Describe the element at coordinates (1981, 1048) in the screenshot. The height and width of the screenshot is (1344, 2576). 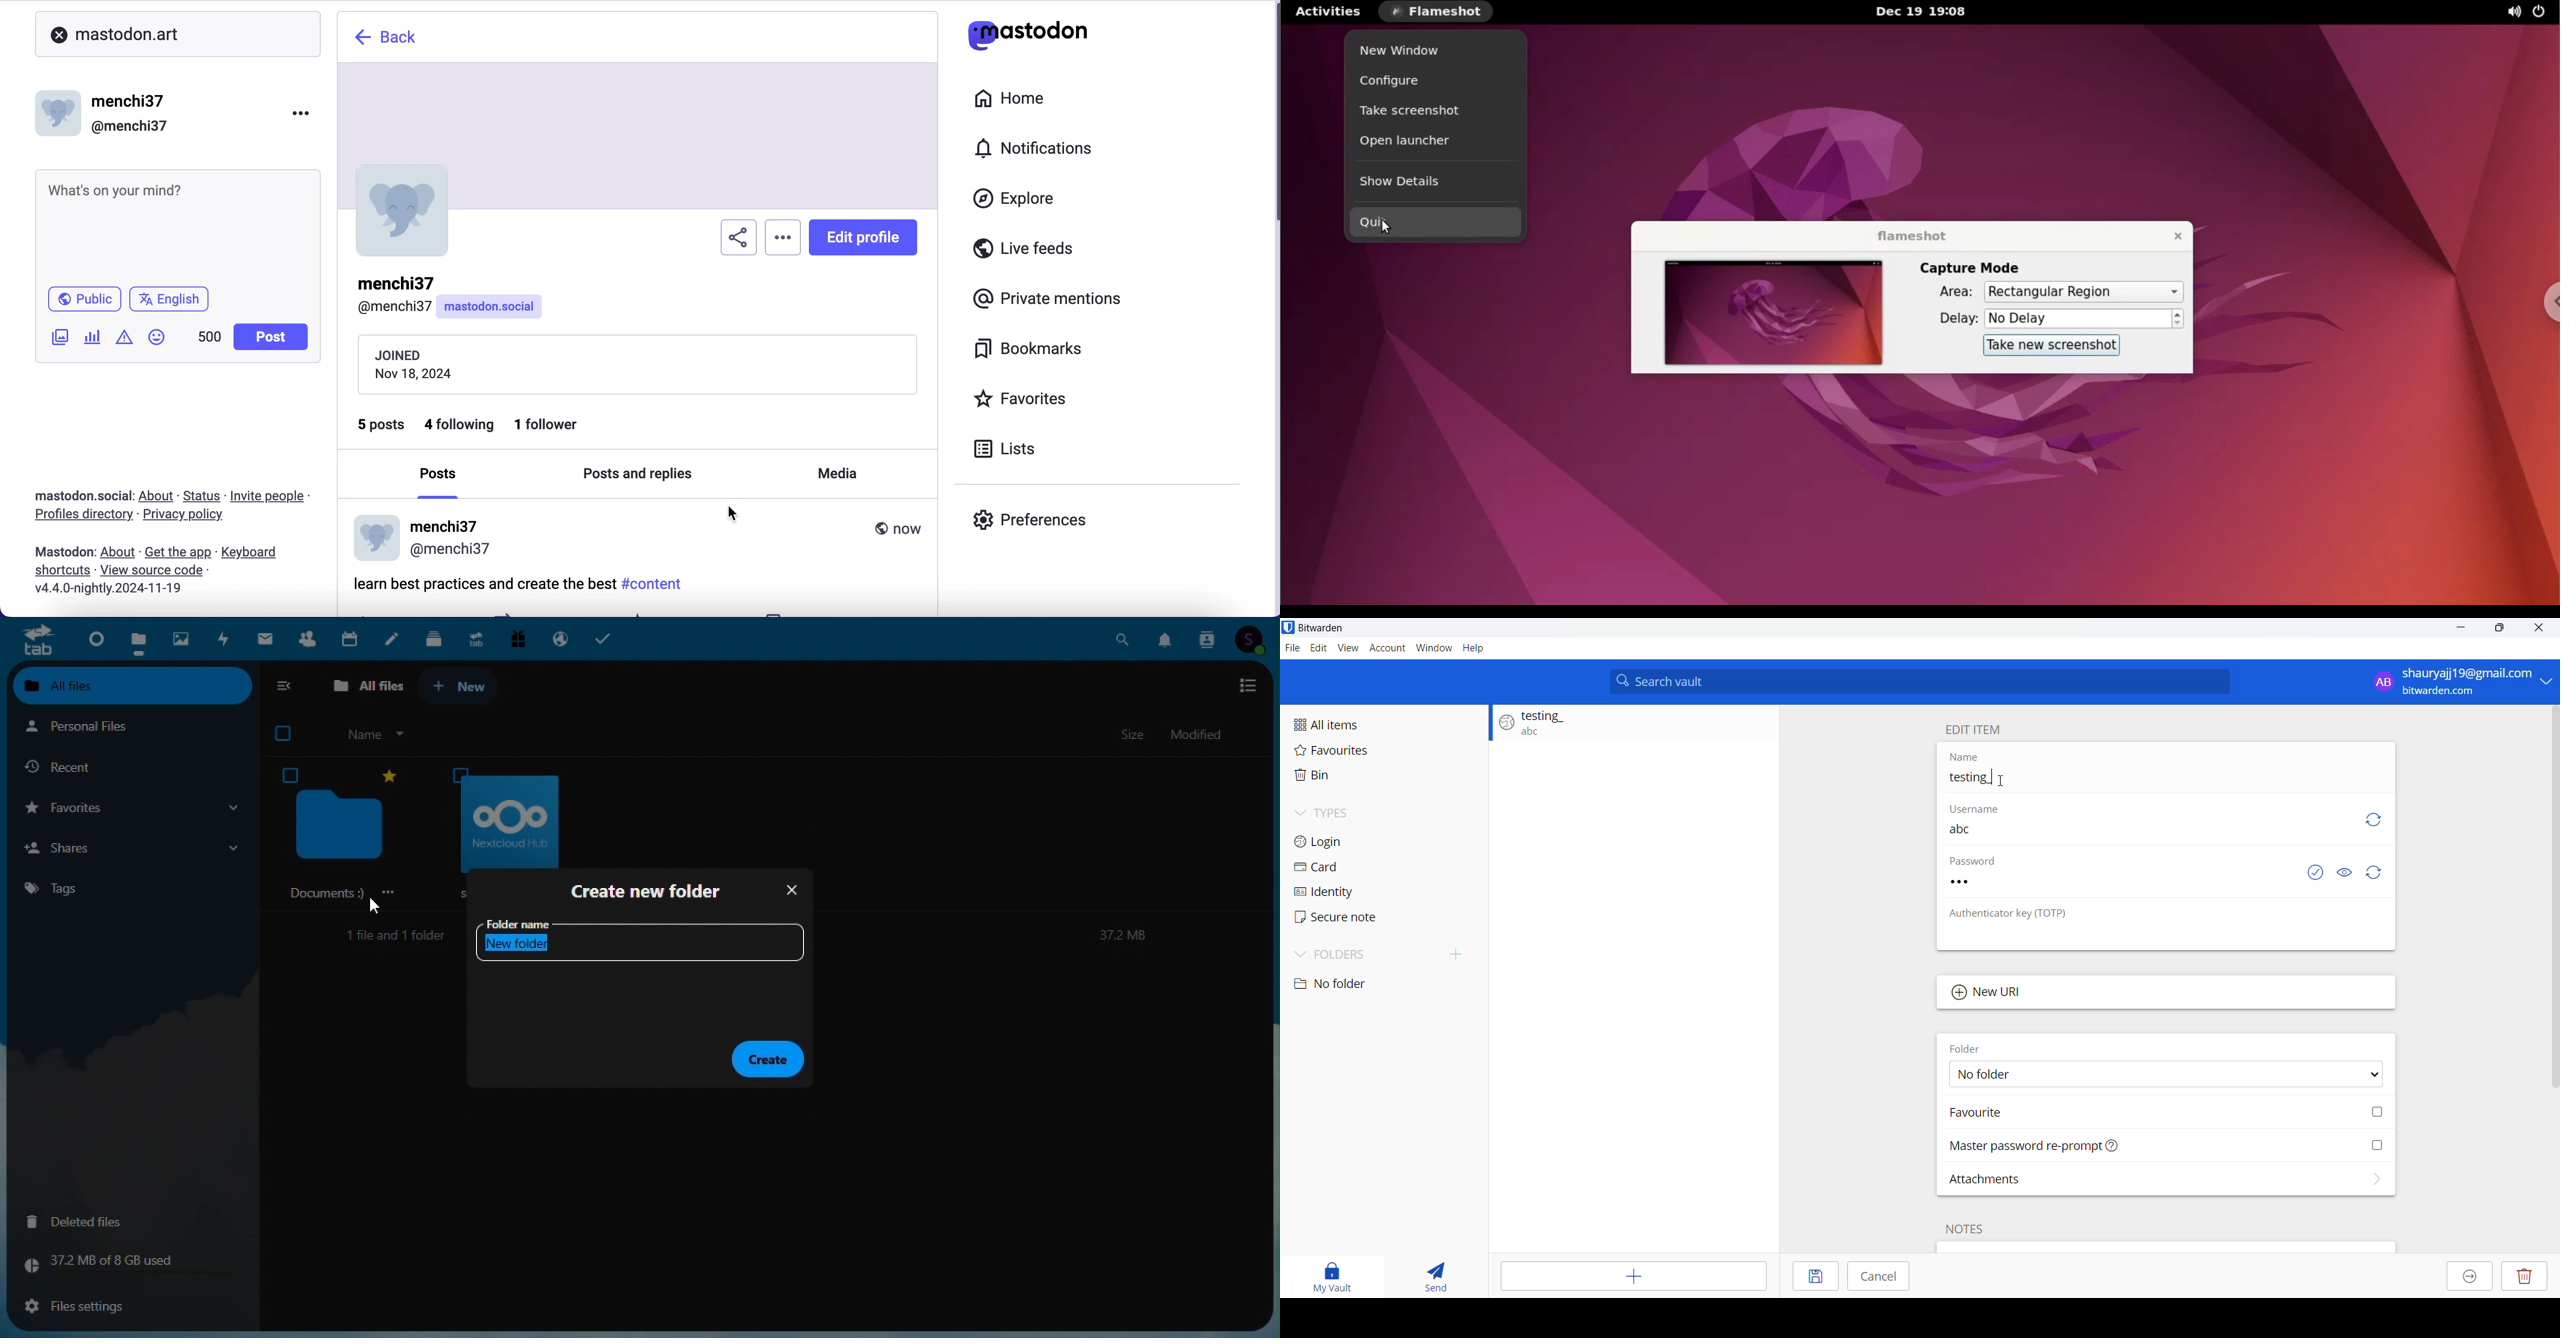
I see `Folder heading` at that location.